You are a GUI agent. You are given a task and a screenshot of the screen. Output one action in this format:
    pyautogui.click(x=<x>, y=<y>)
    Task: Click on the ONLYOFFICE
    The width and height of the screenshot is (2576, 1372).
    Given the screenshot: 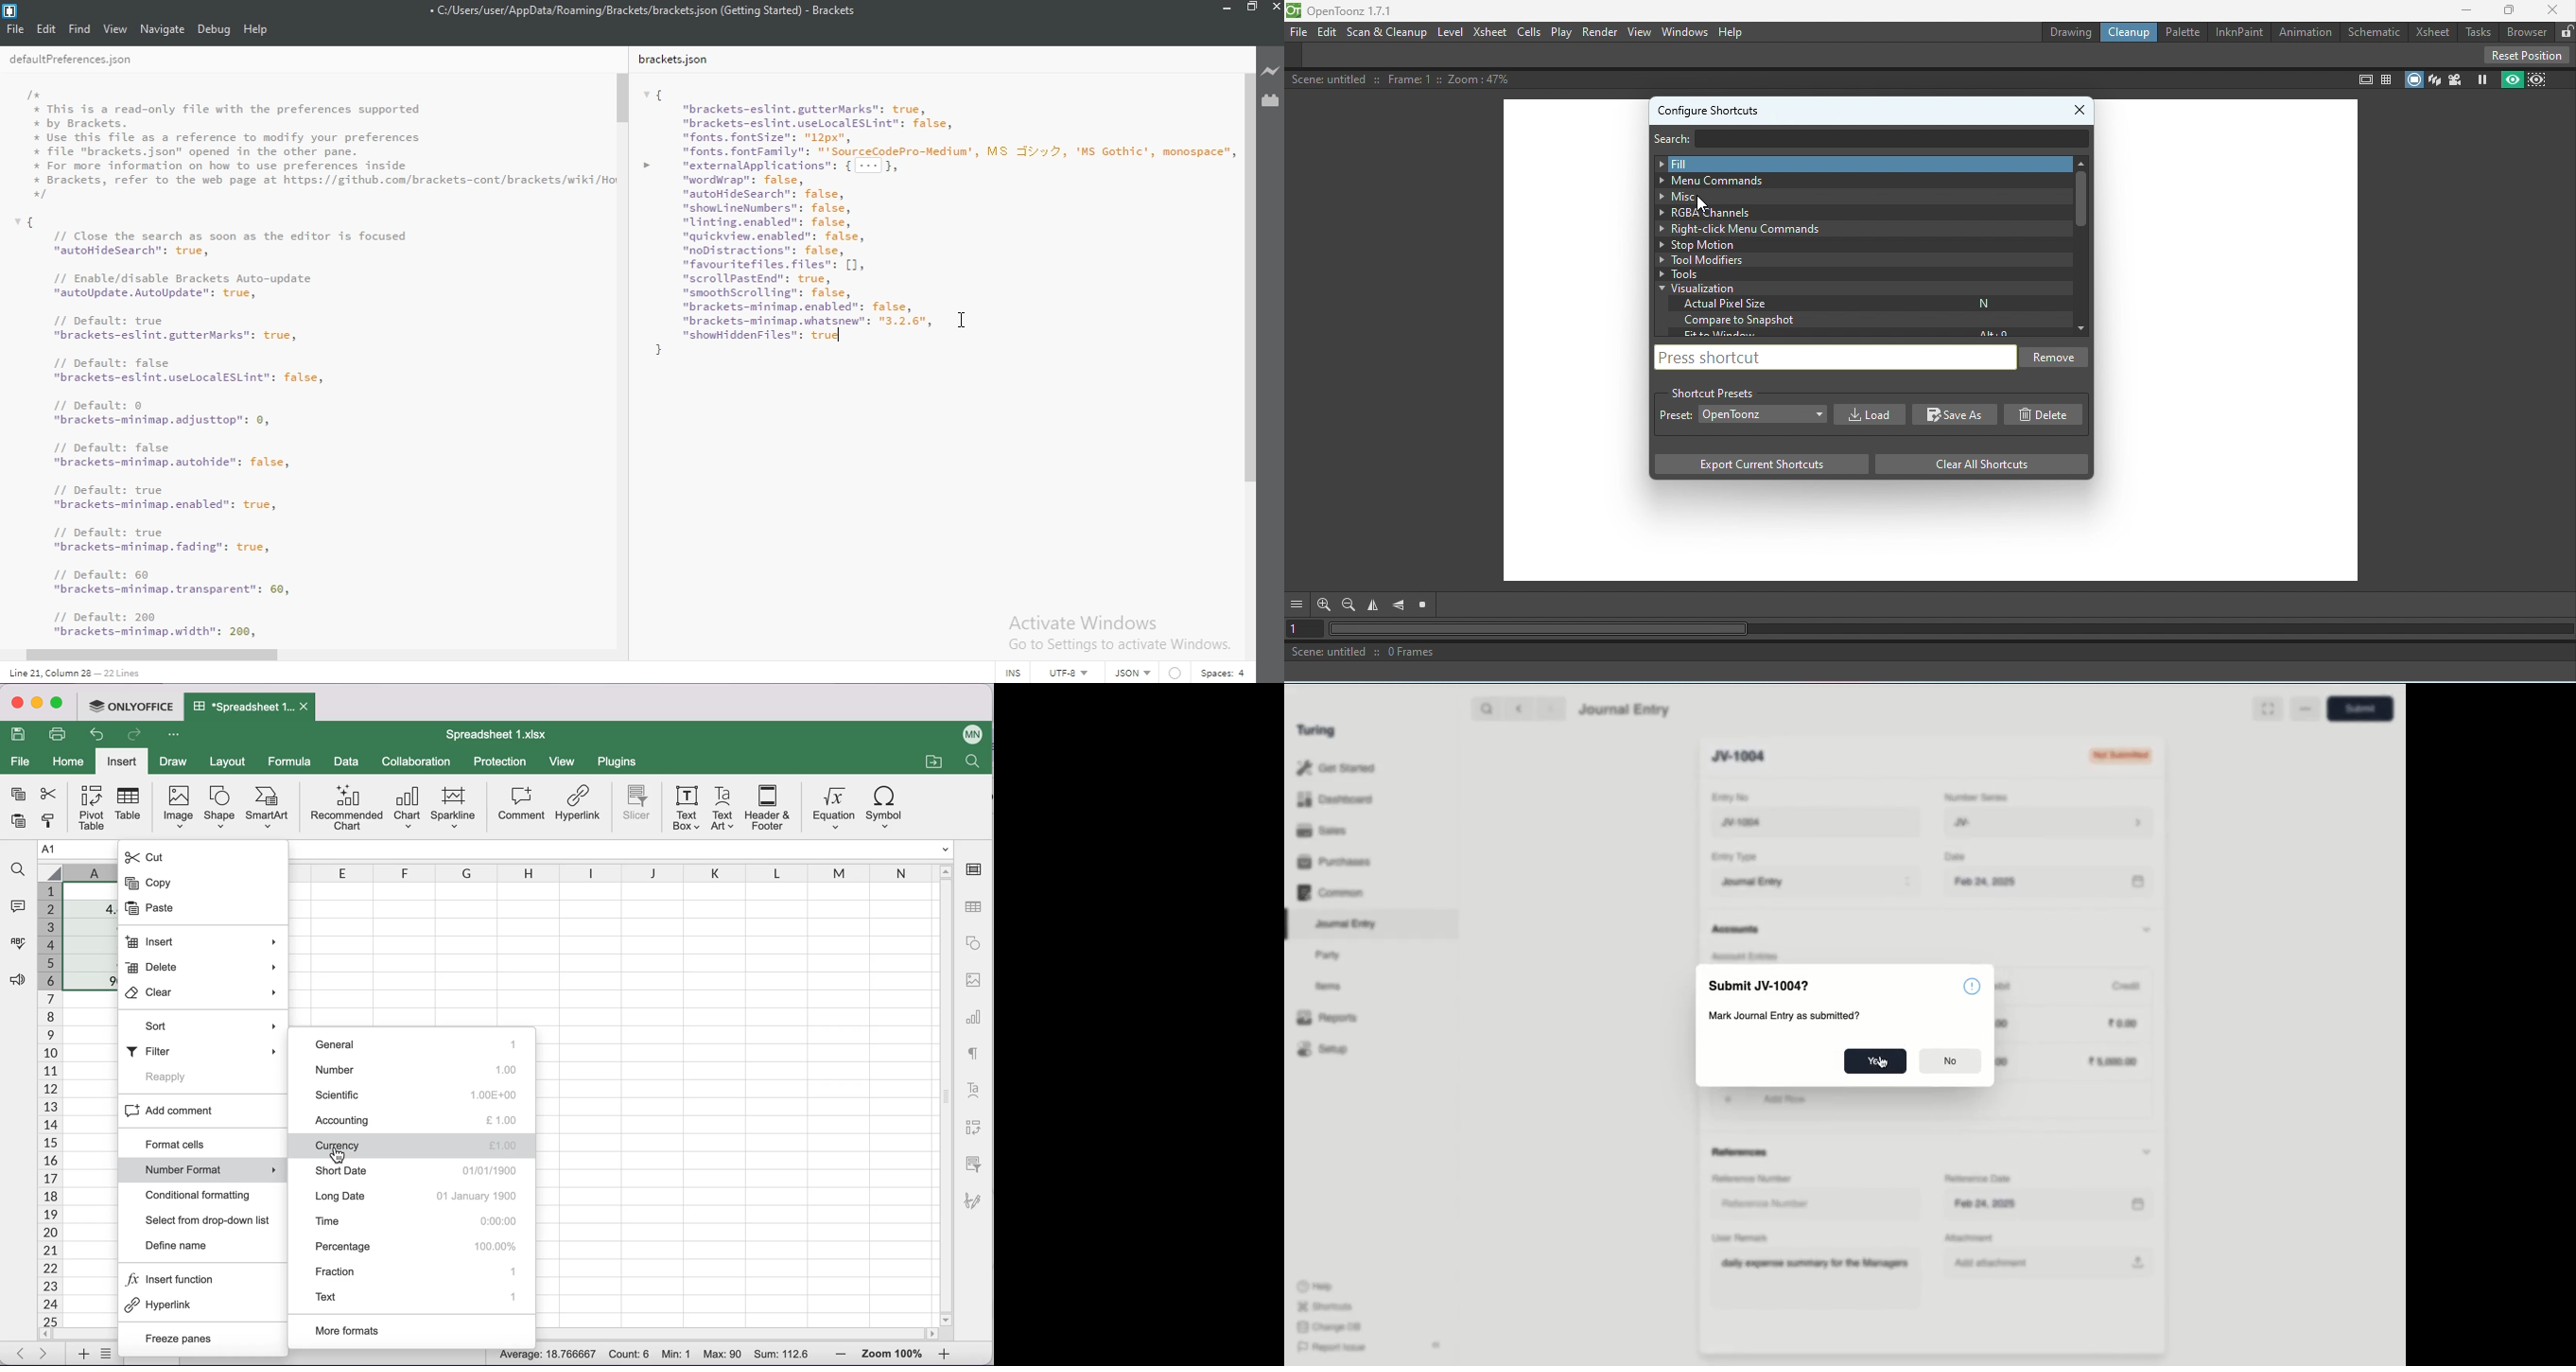 What is the action you would take?
    pyautogui.click(x=132, y=706)
    